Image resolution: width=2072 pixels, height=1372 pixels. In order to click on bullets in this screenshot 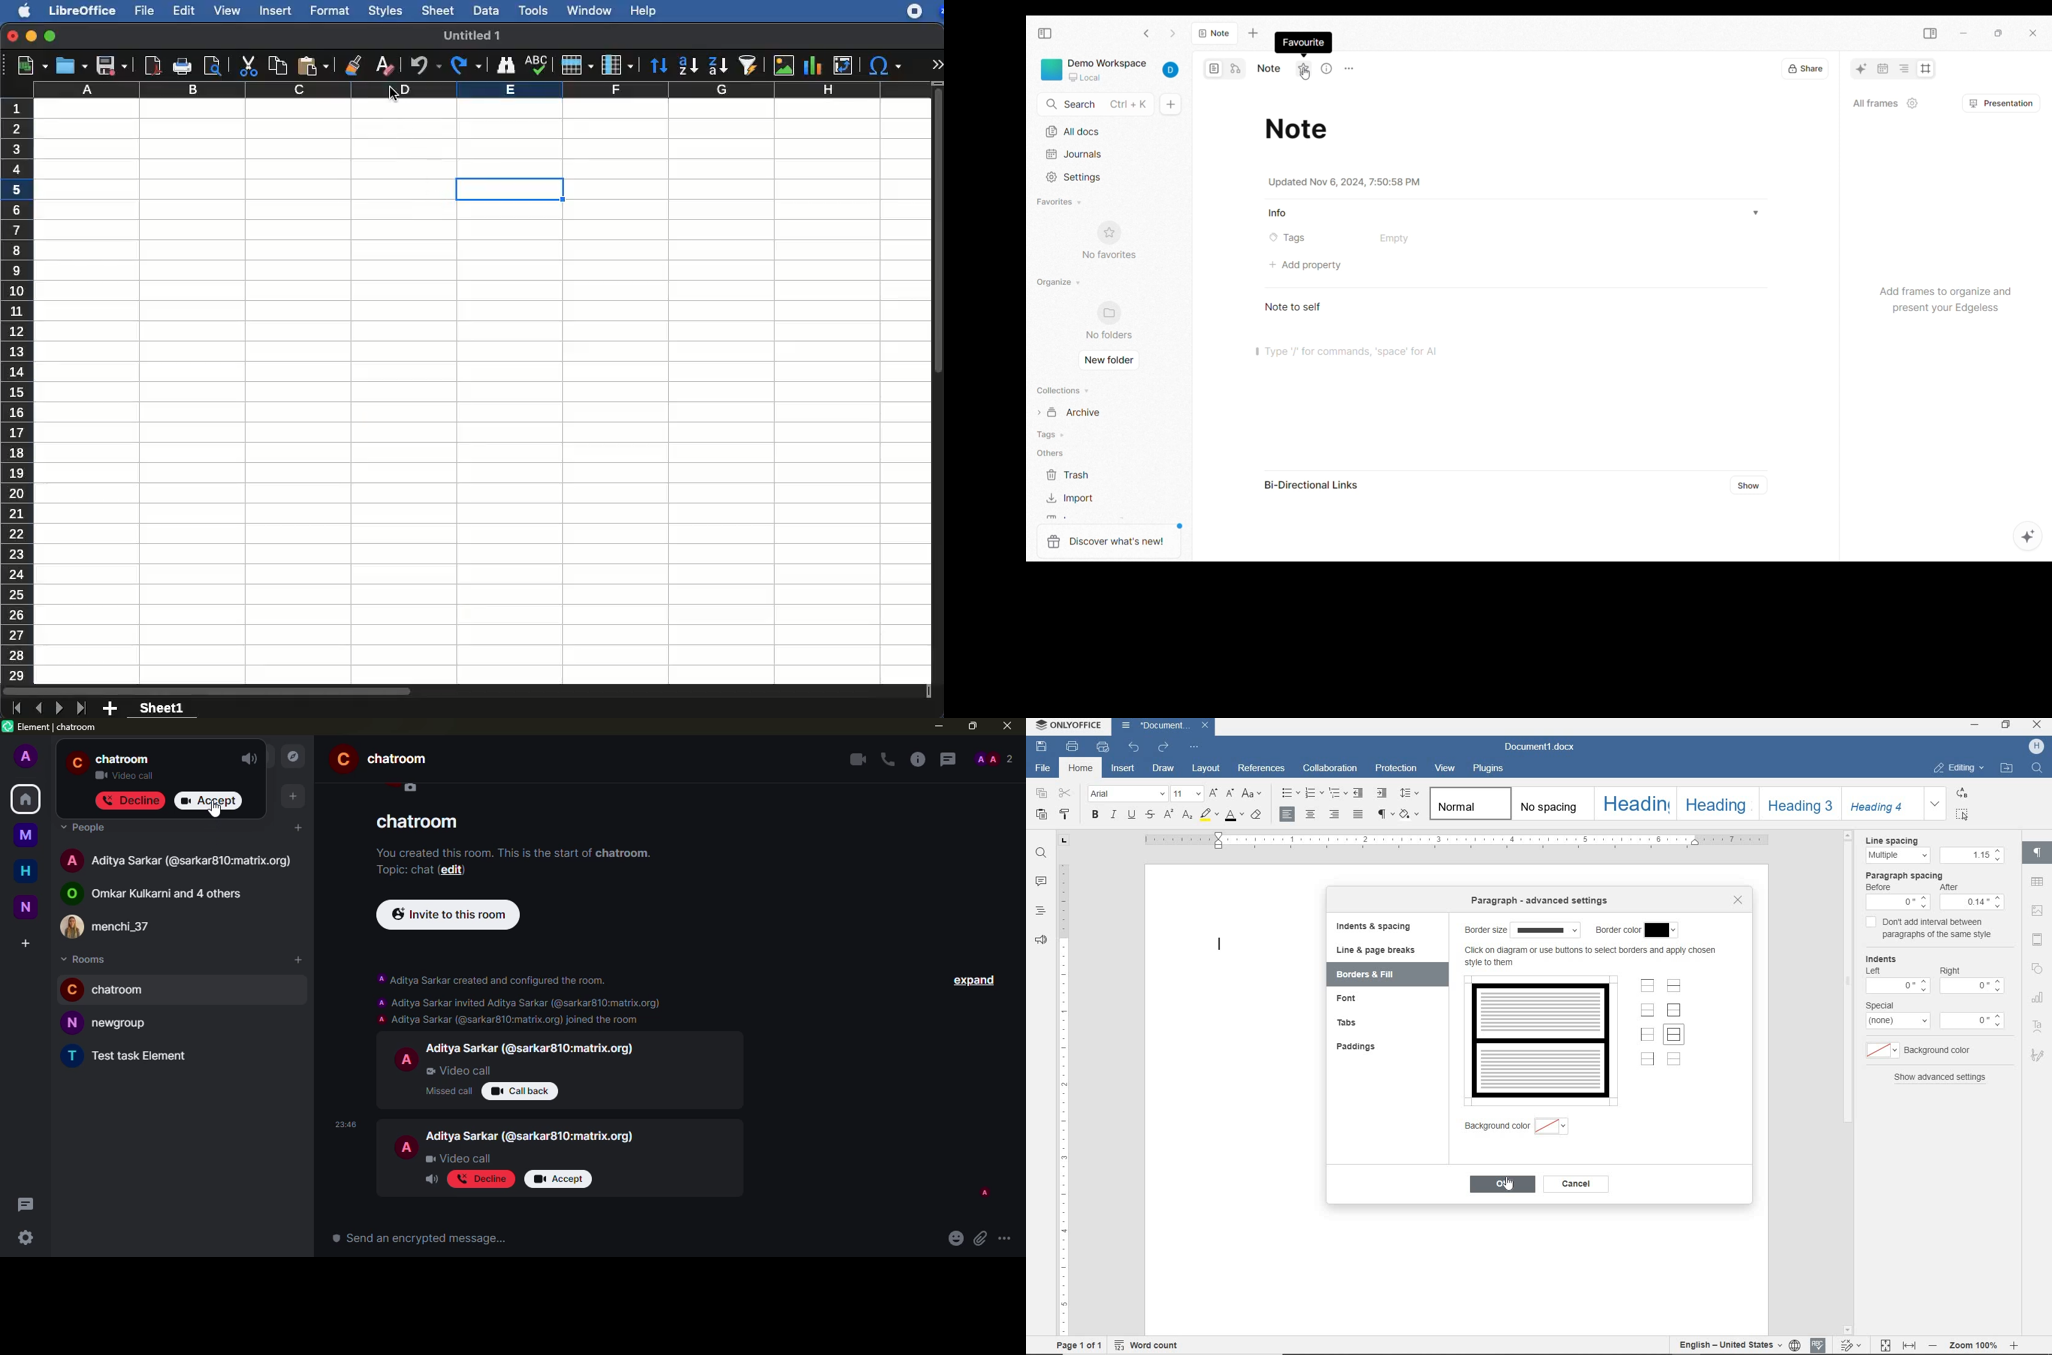, I will do `click(1291, 794)`.